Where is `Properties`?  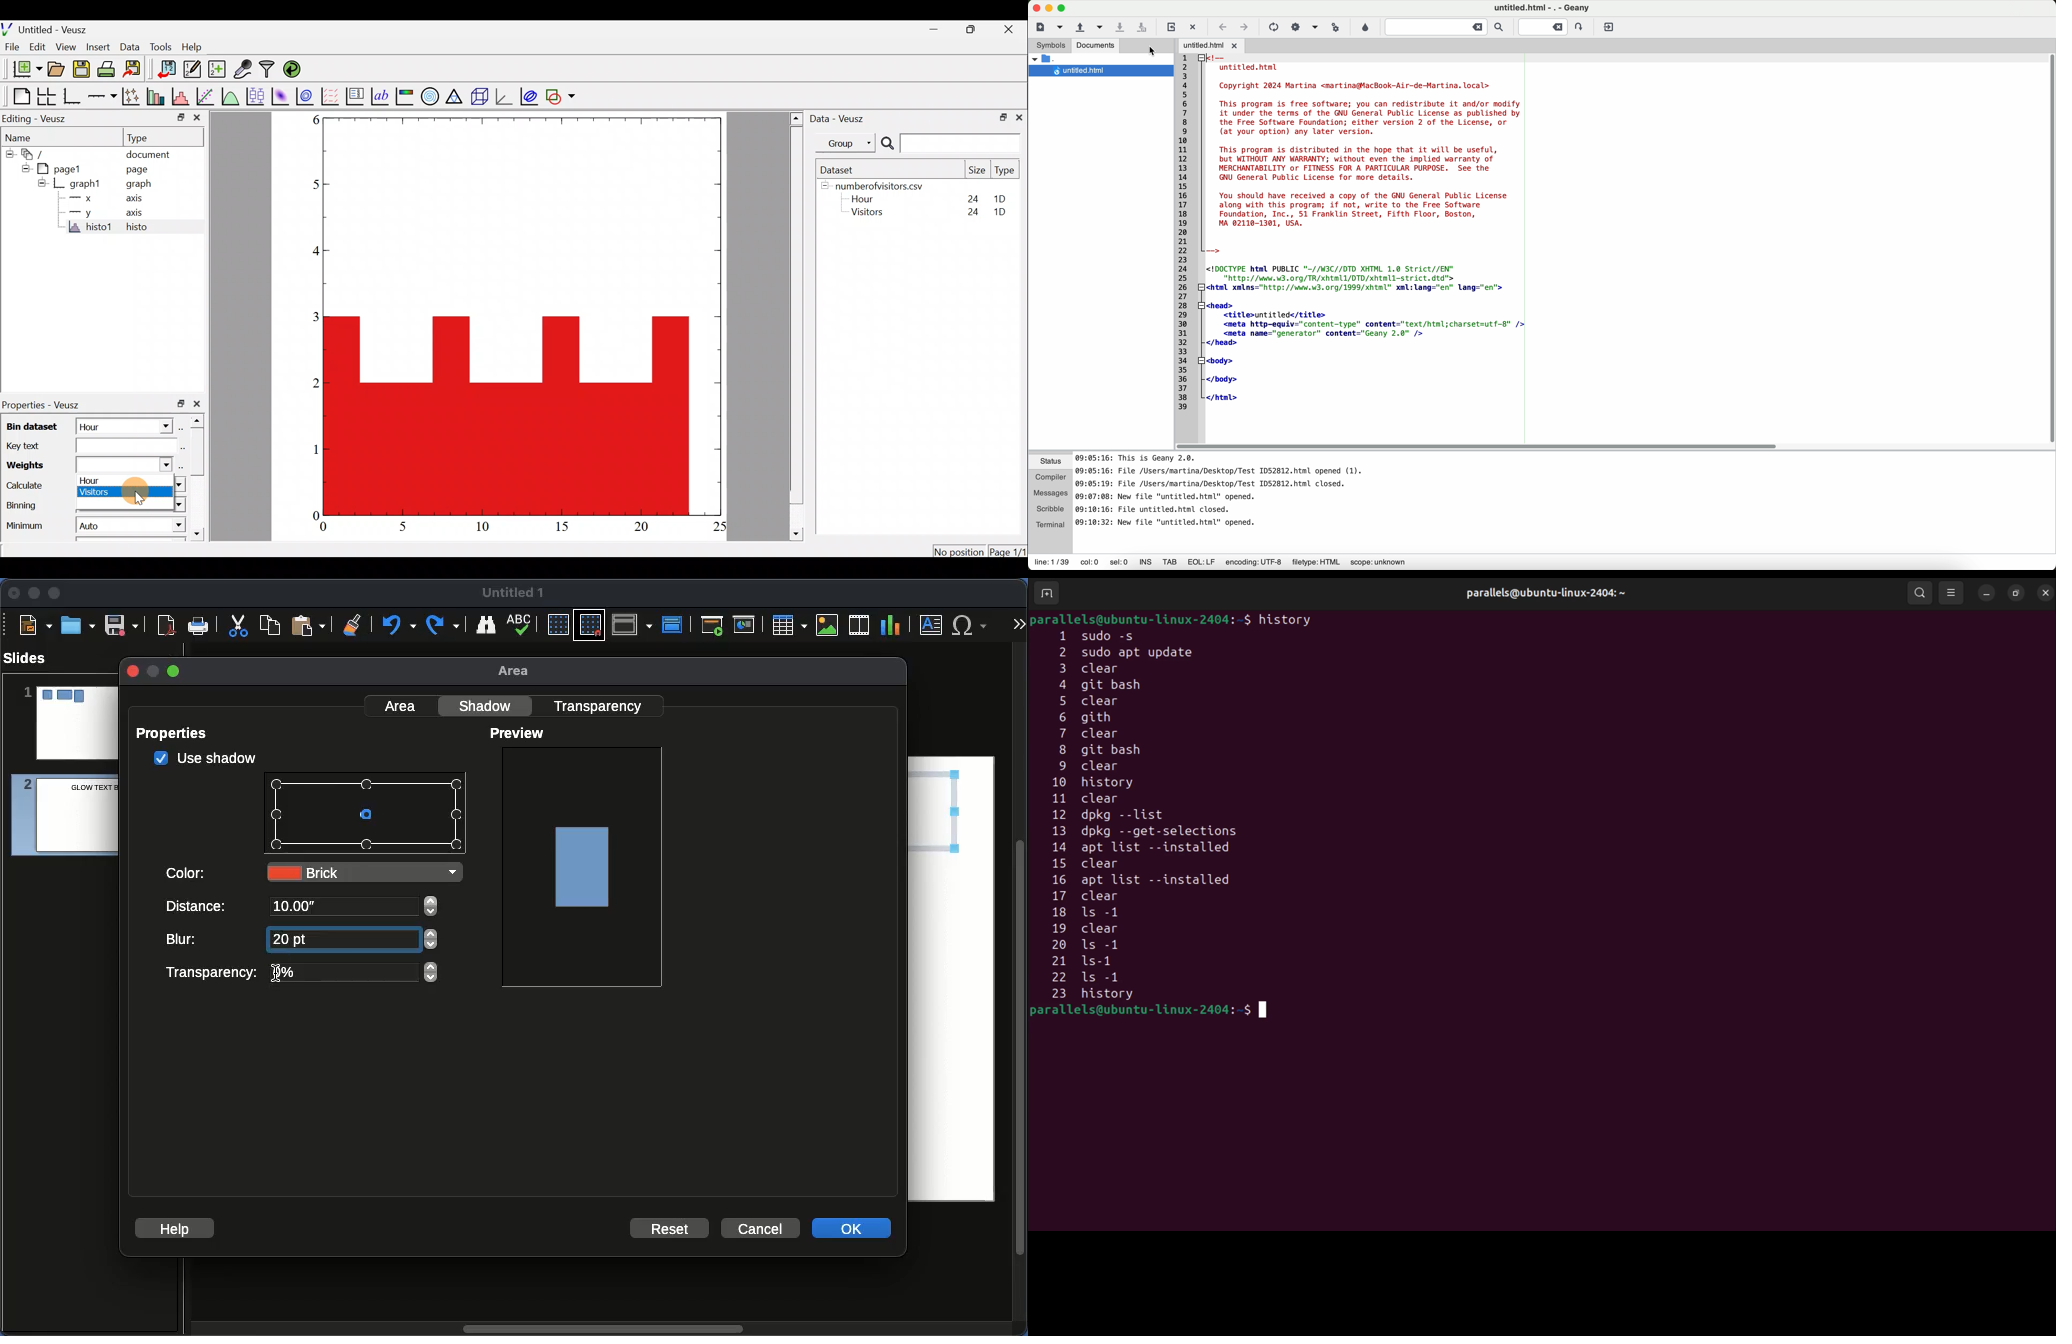 Properties is located at coordinates (178, 733).